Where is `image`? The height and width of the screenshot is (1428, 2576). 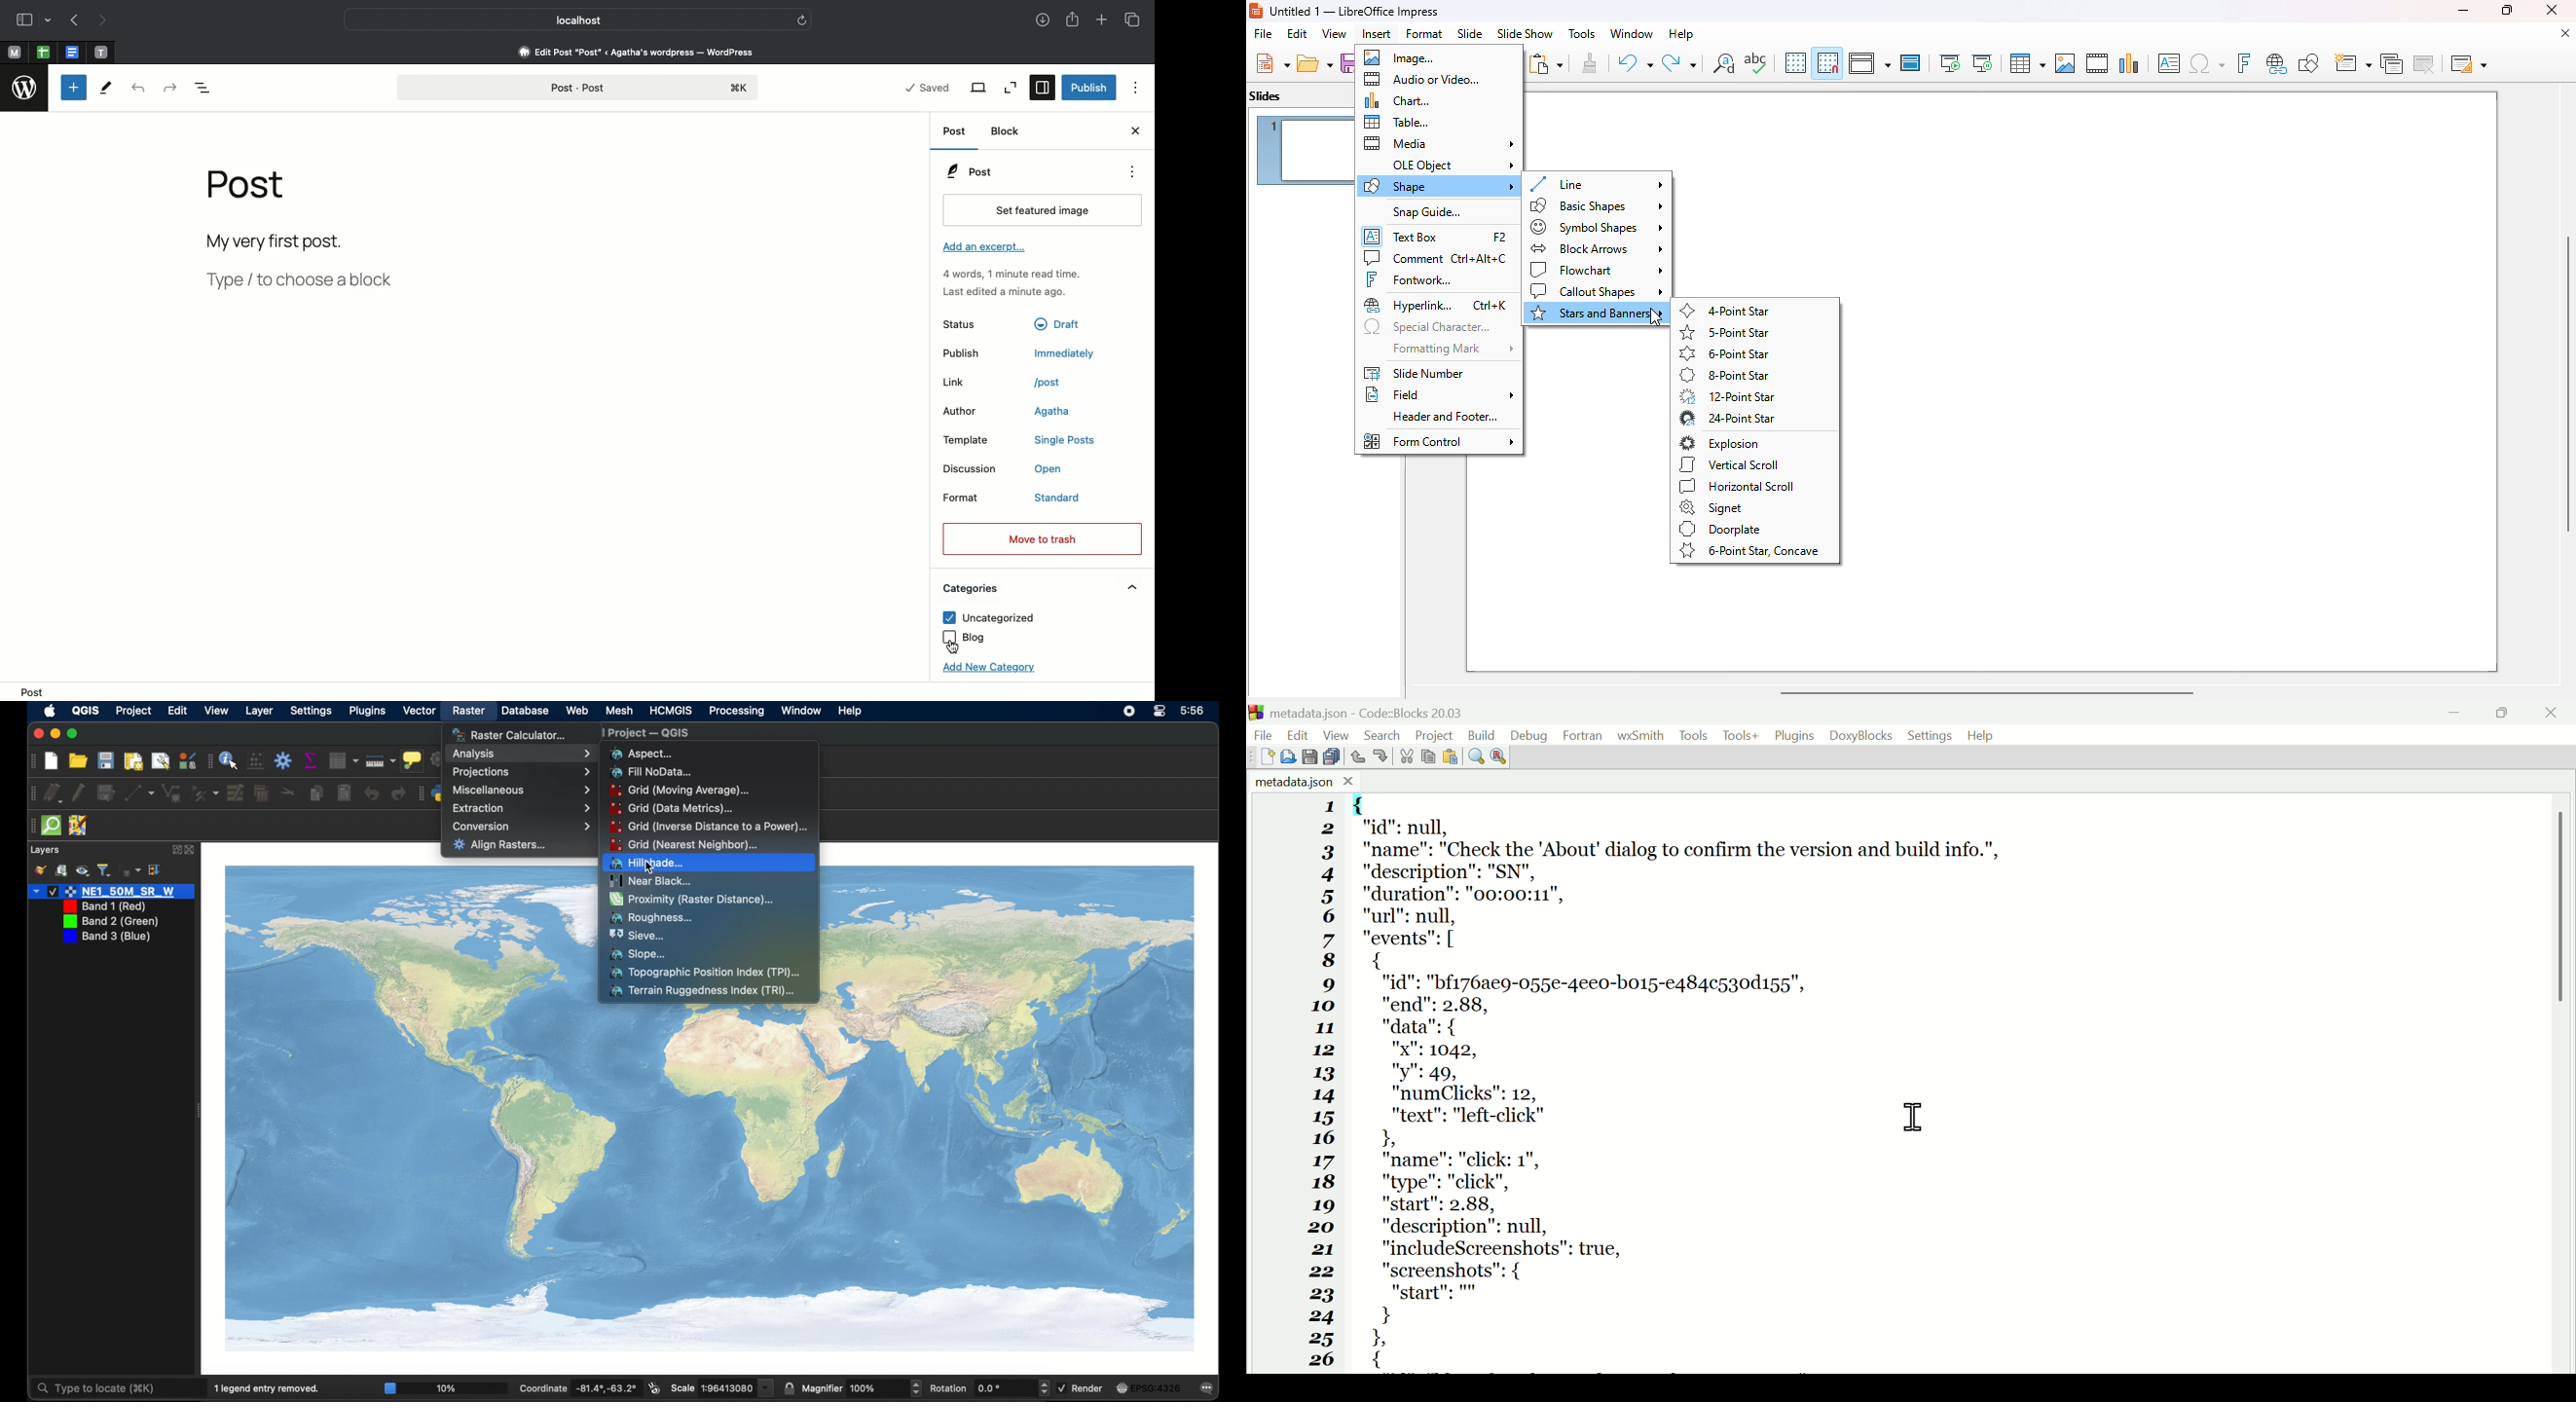
image is located at coordinates (1399, 57).